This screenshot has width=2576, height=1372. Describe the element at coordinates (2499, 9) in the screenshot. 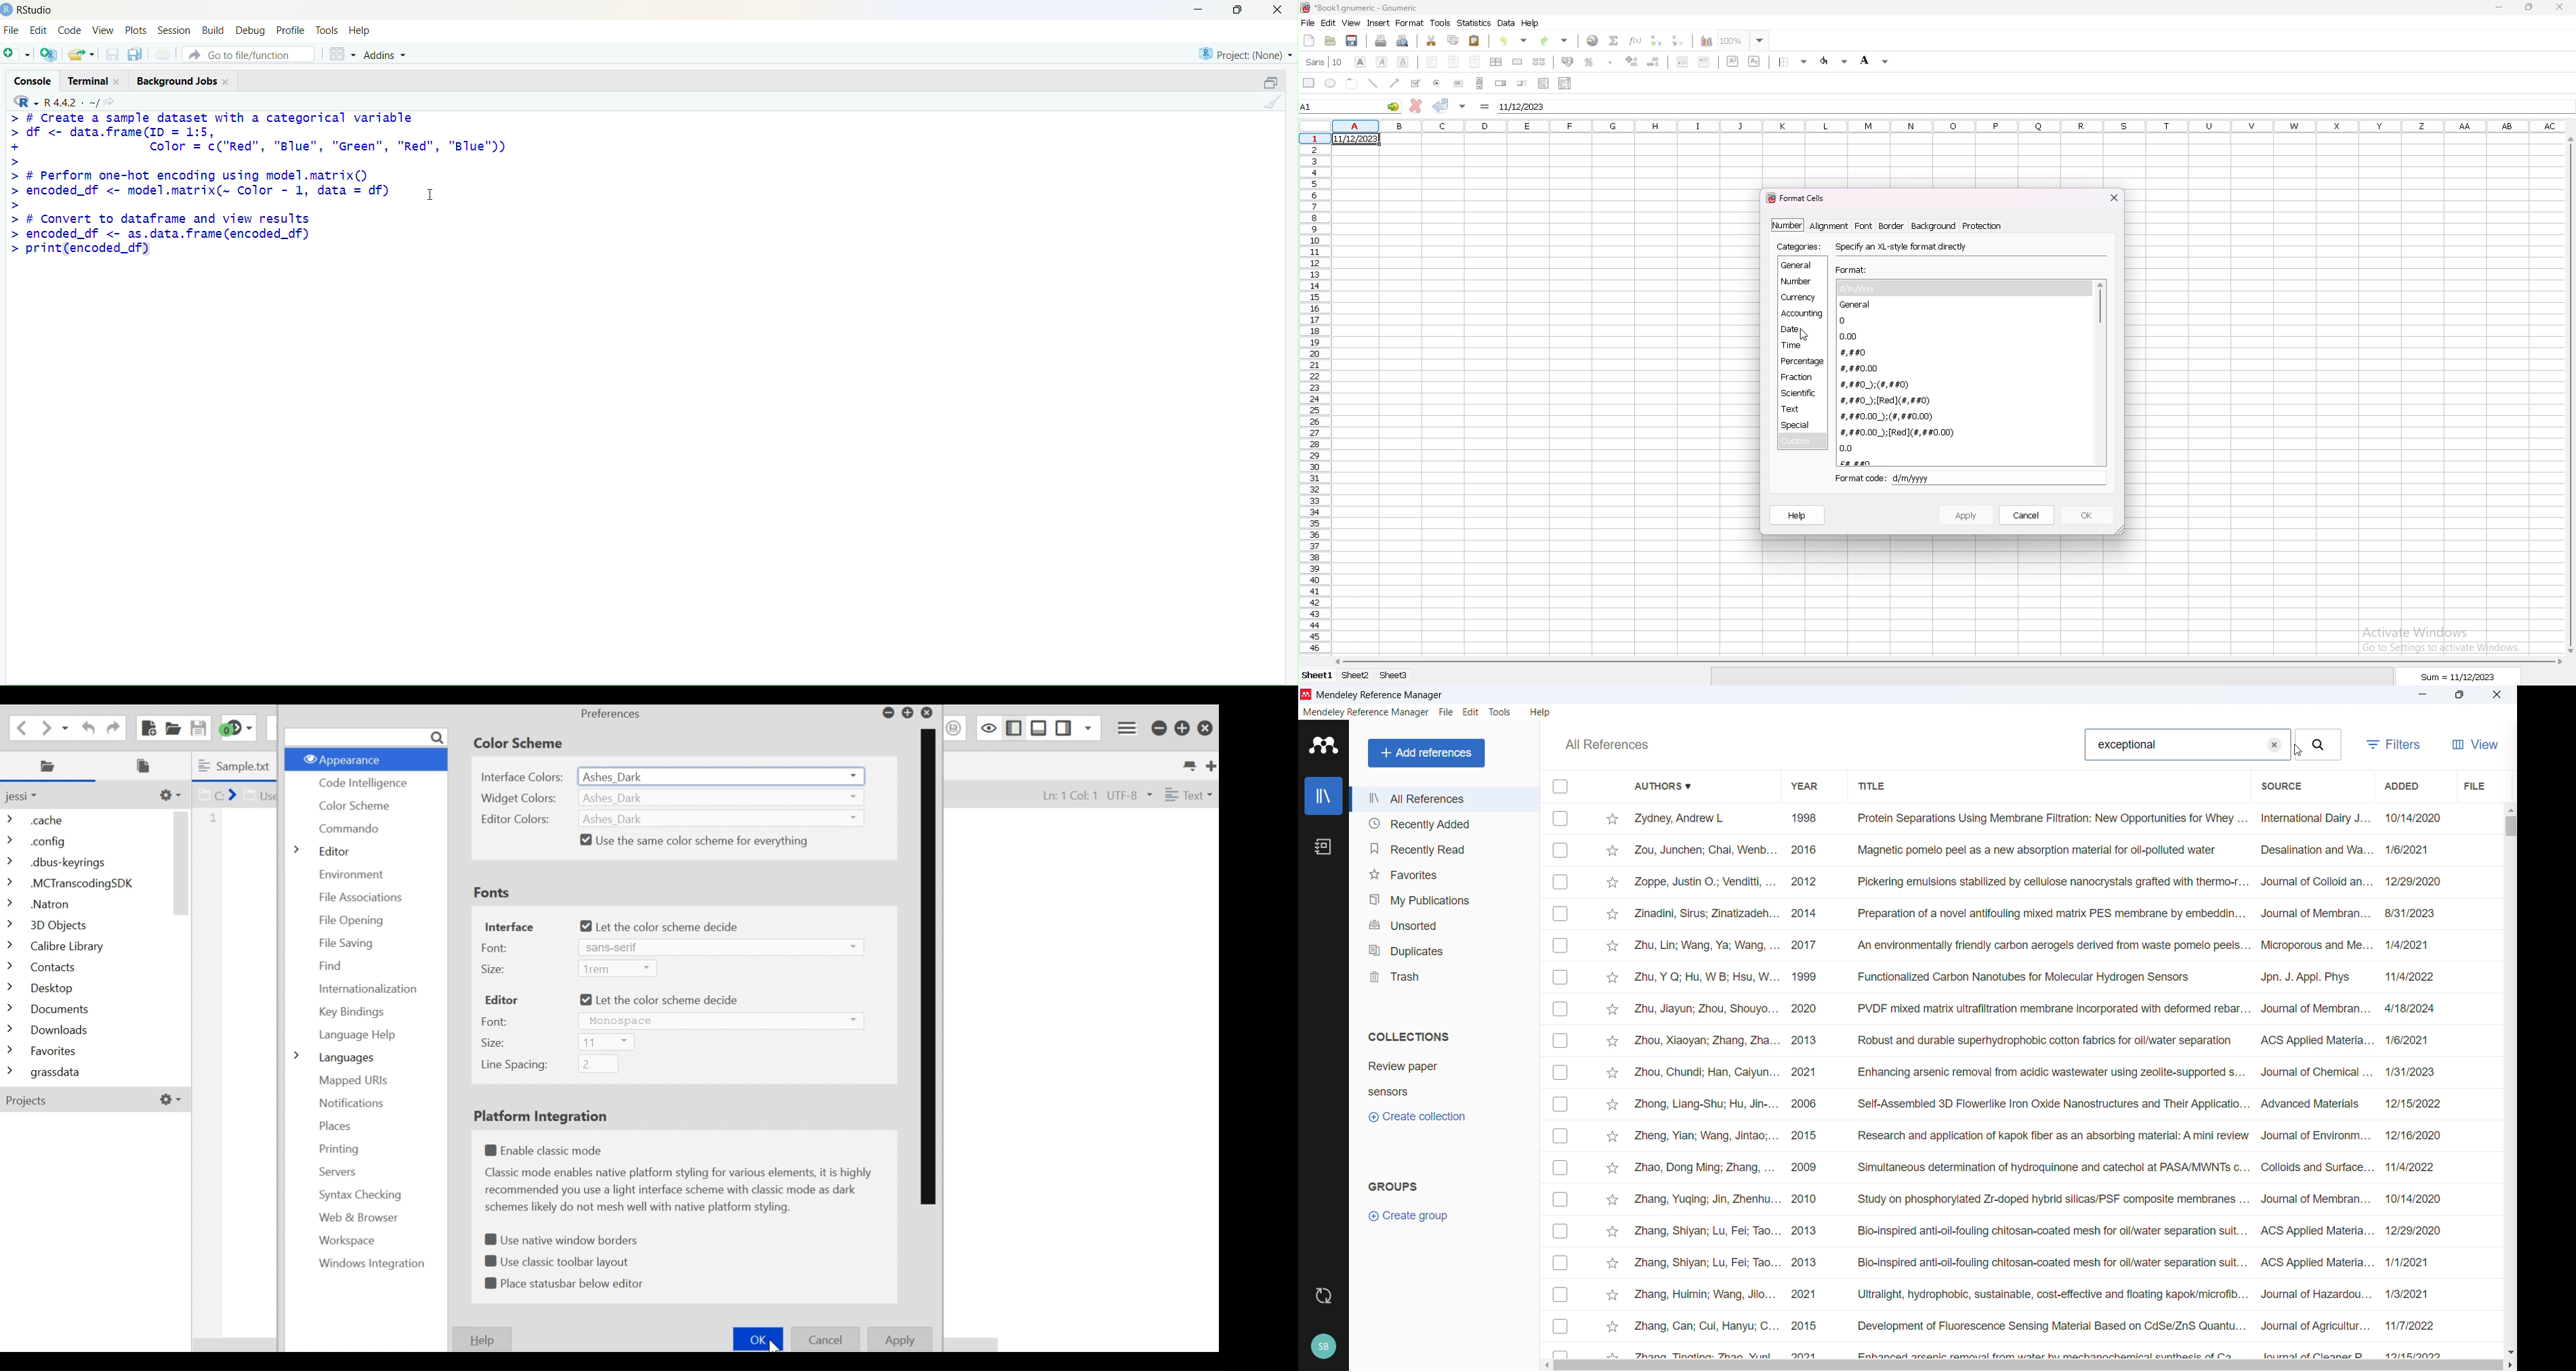

I see `minimize` at that location.